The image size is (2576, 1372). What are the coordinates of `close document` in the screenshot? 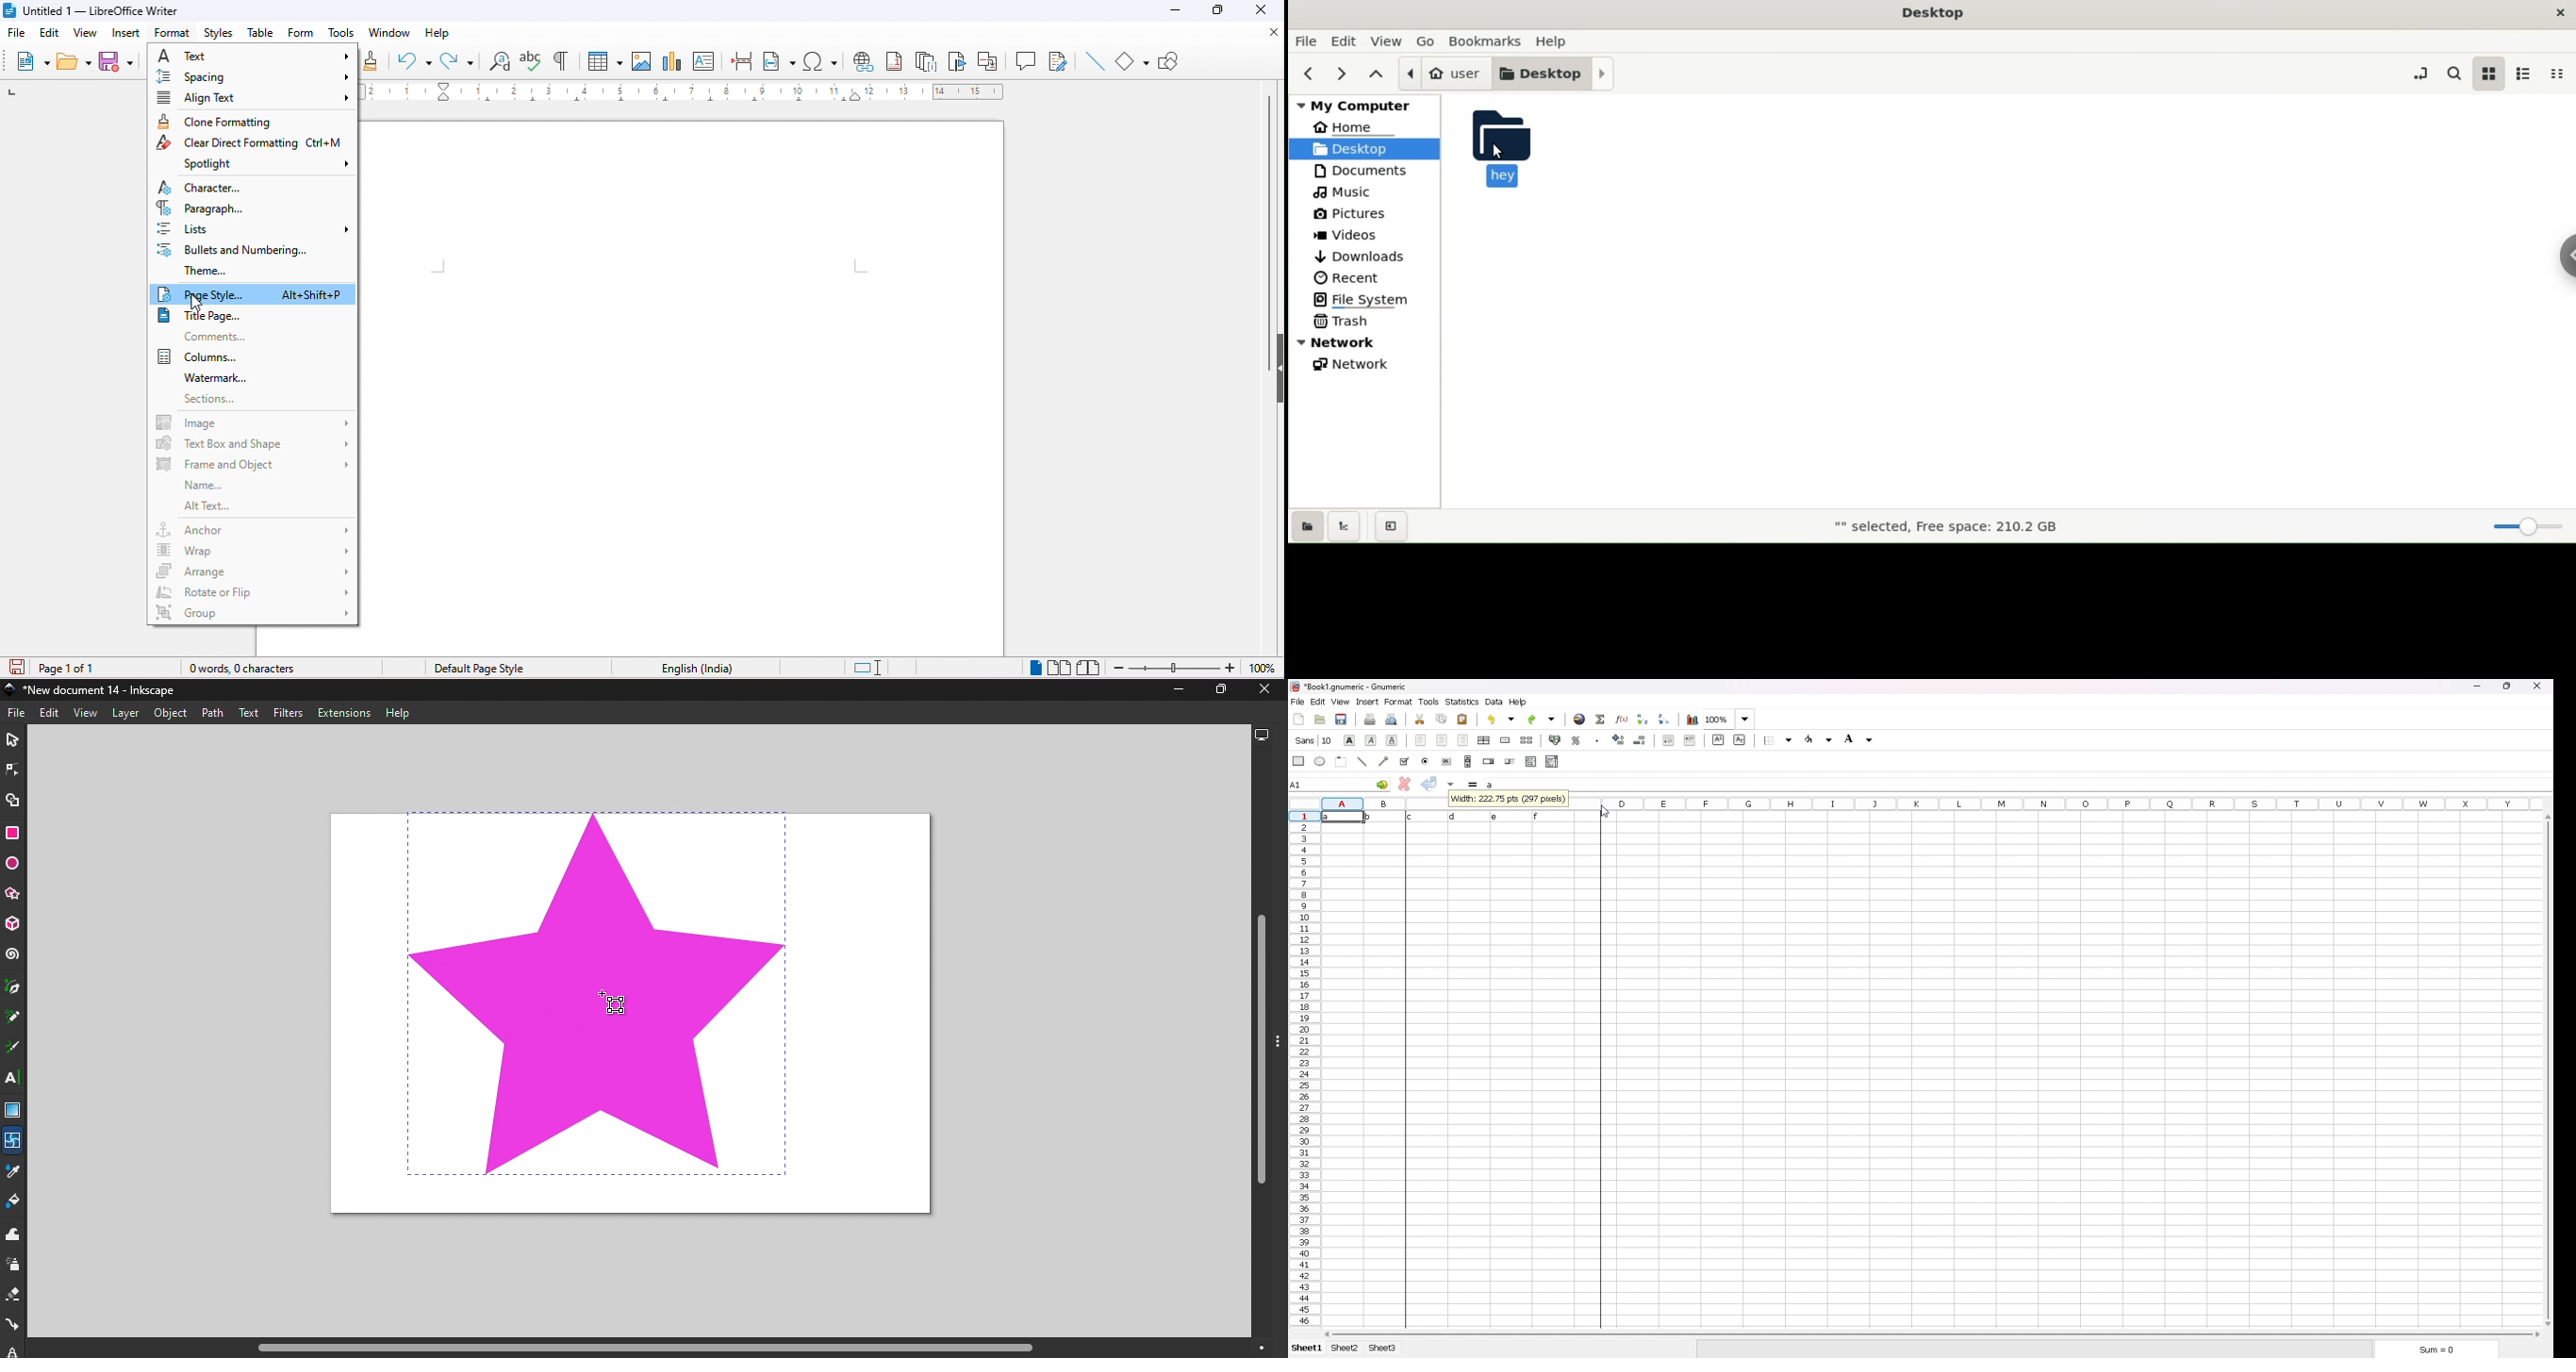 It's located at (1264, 32).